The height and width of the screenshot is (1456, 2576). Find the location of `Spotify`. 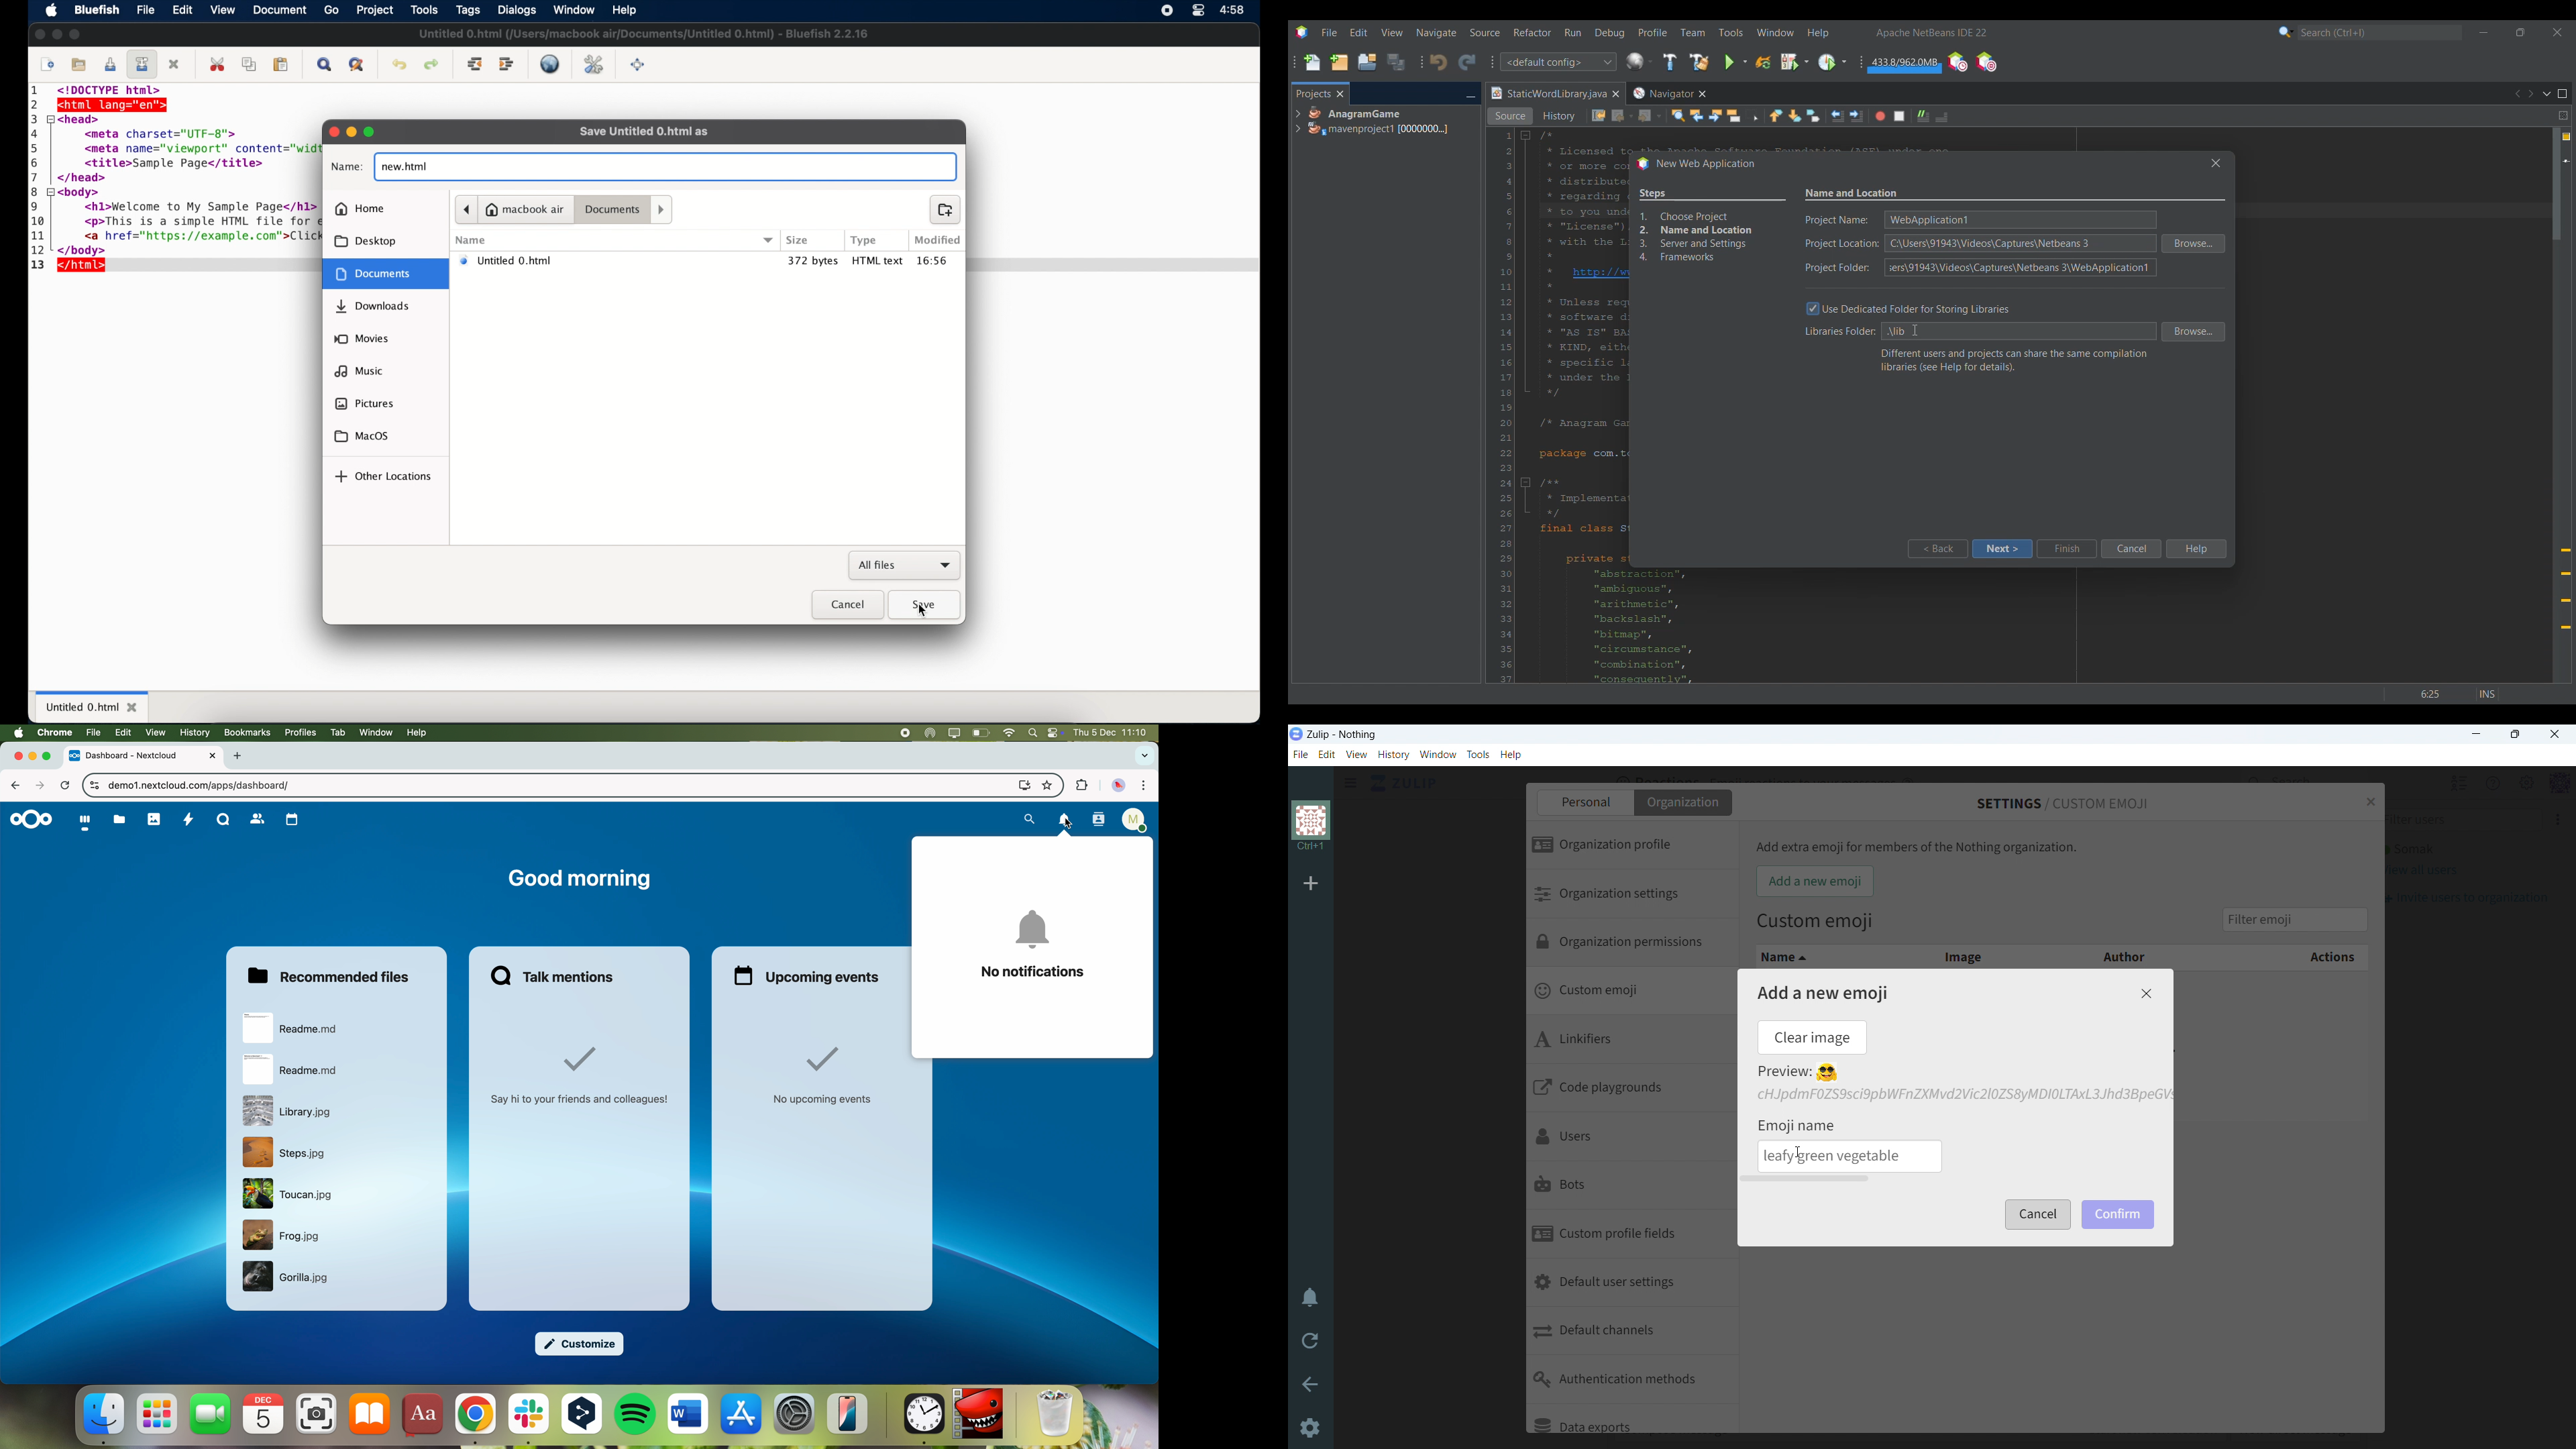

Spotify is located at coordinates (637, 1415).